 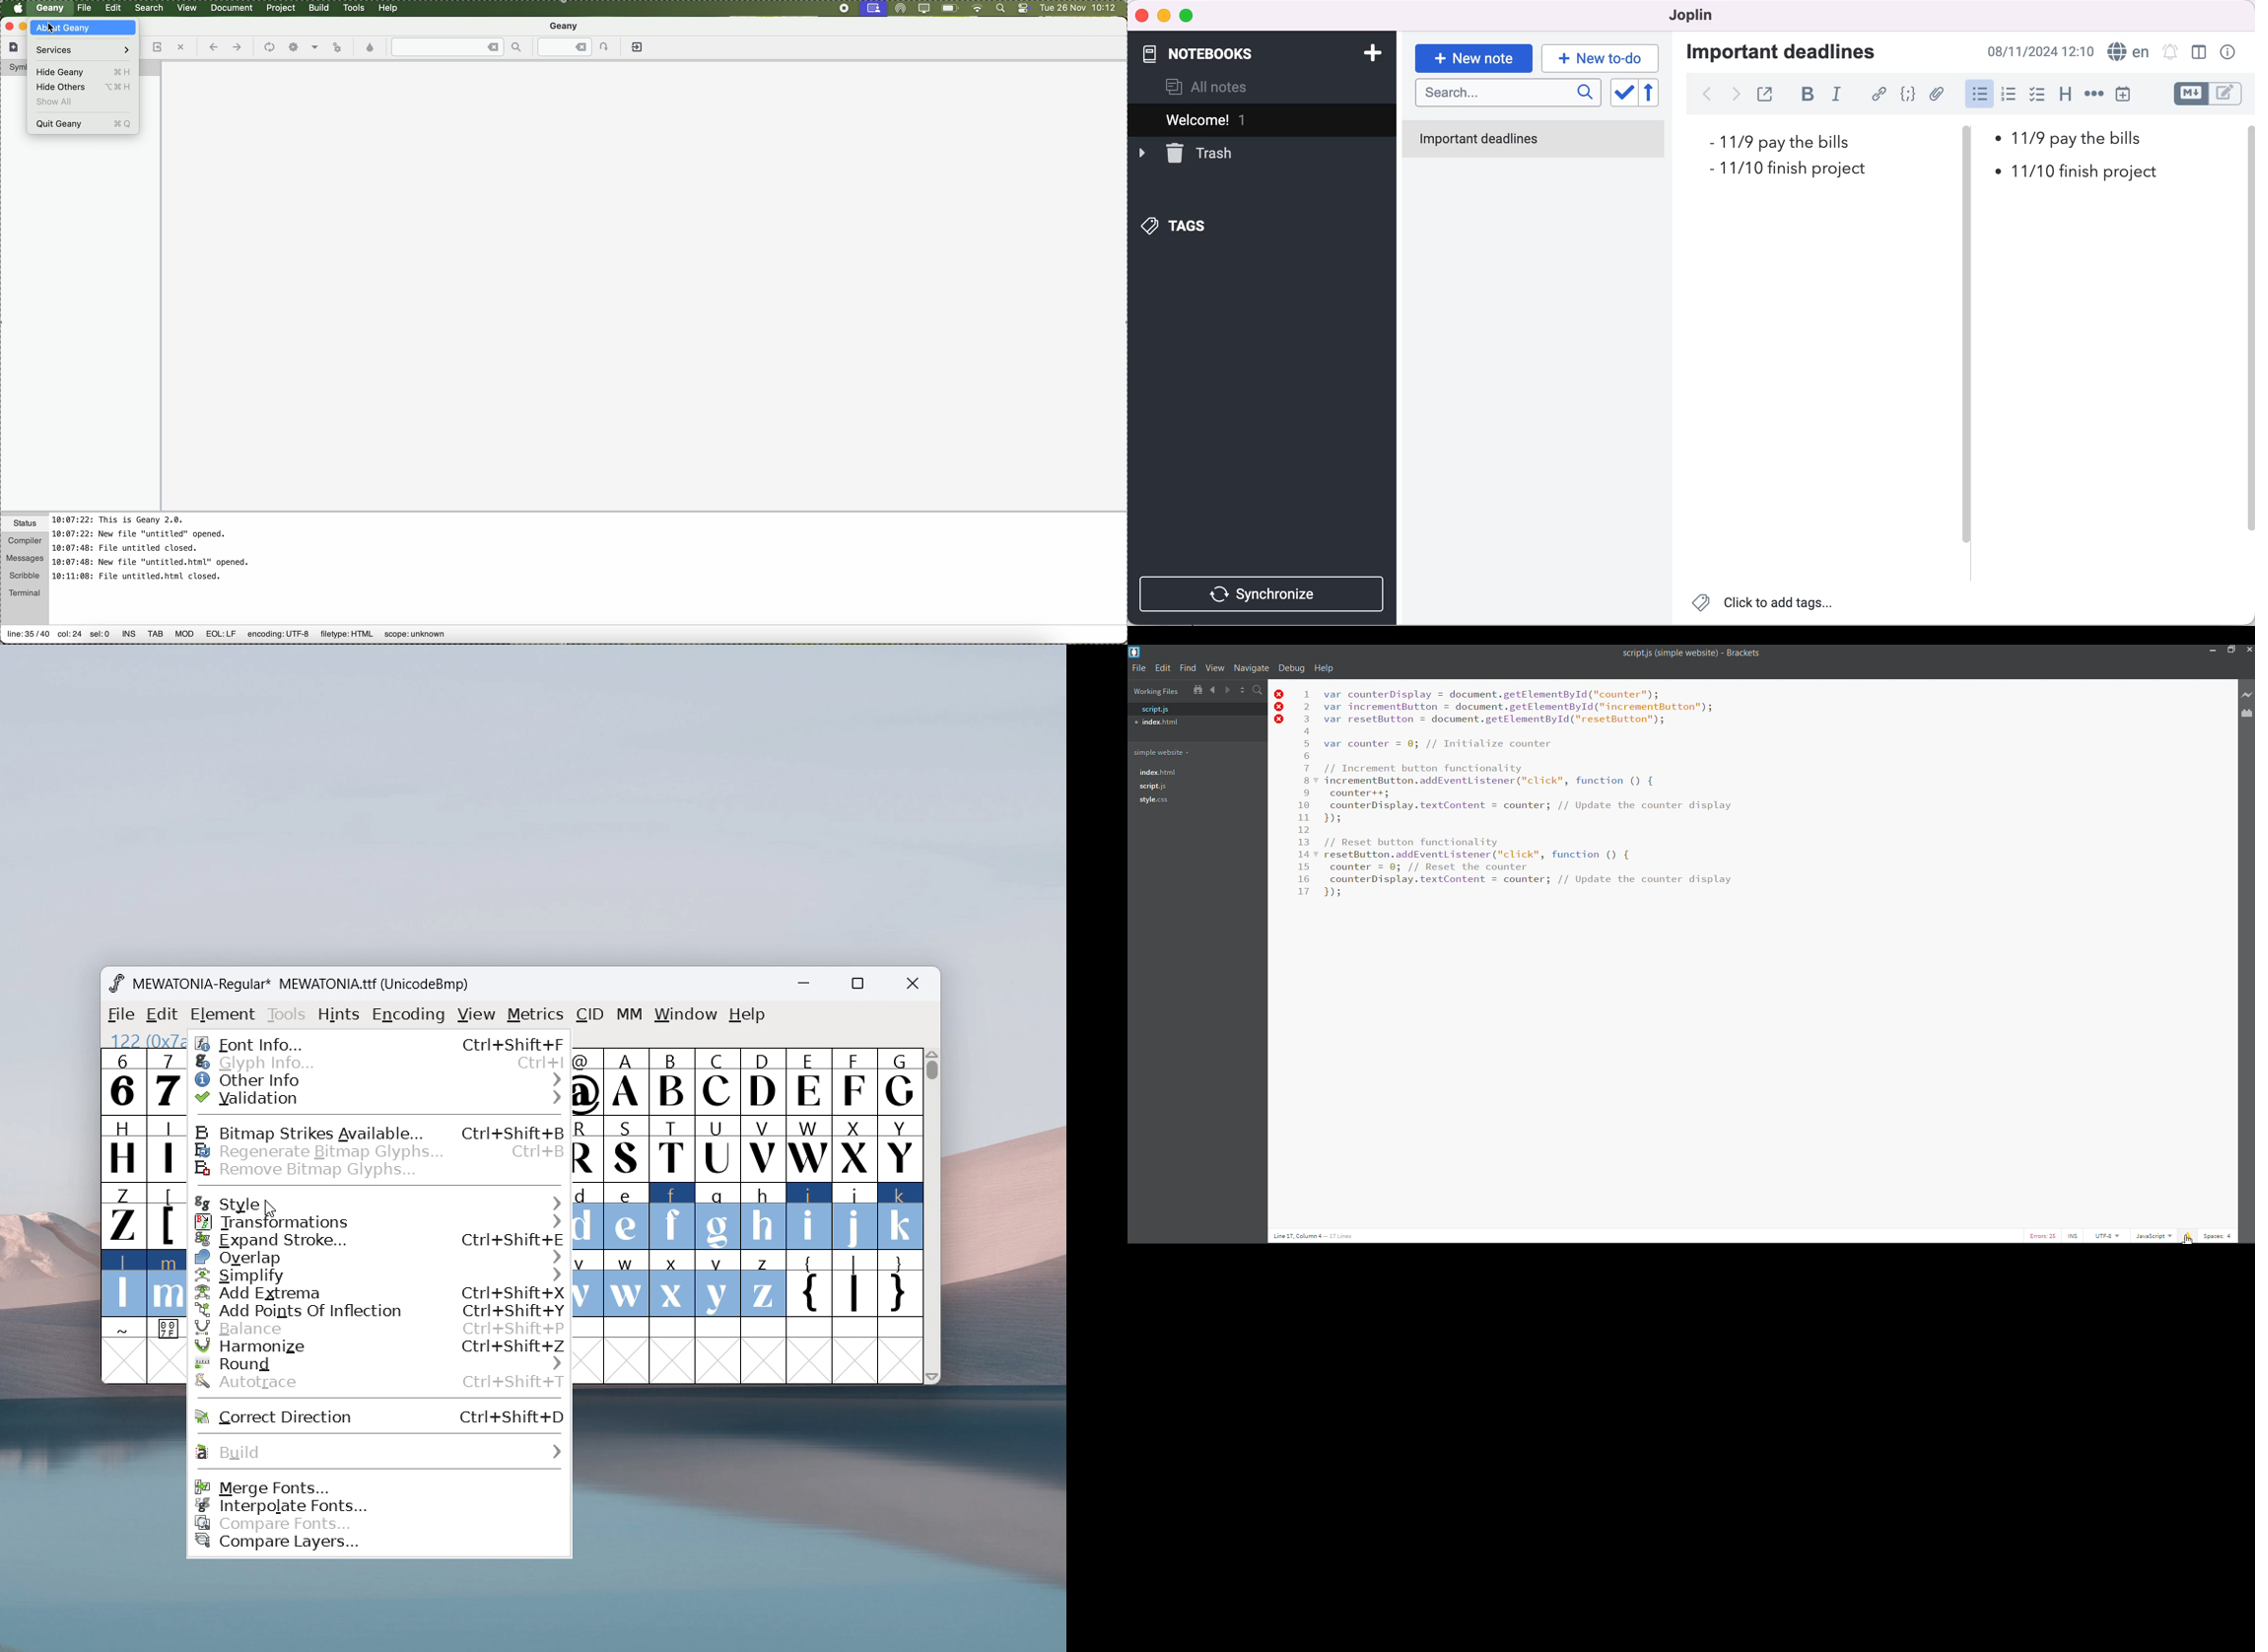 I want to click on new note, so click(x=1474, y=55).